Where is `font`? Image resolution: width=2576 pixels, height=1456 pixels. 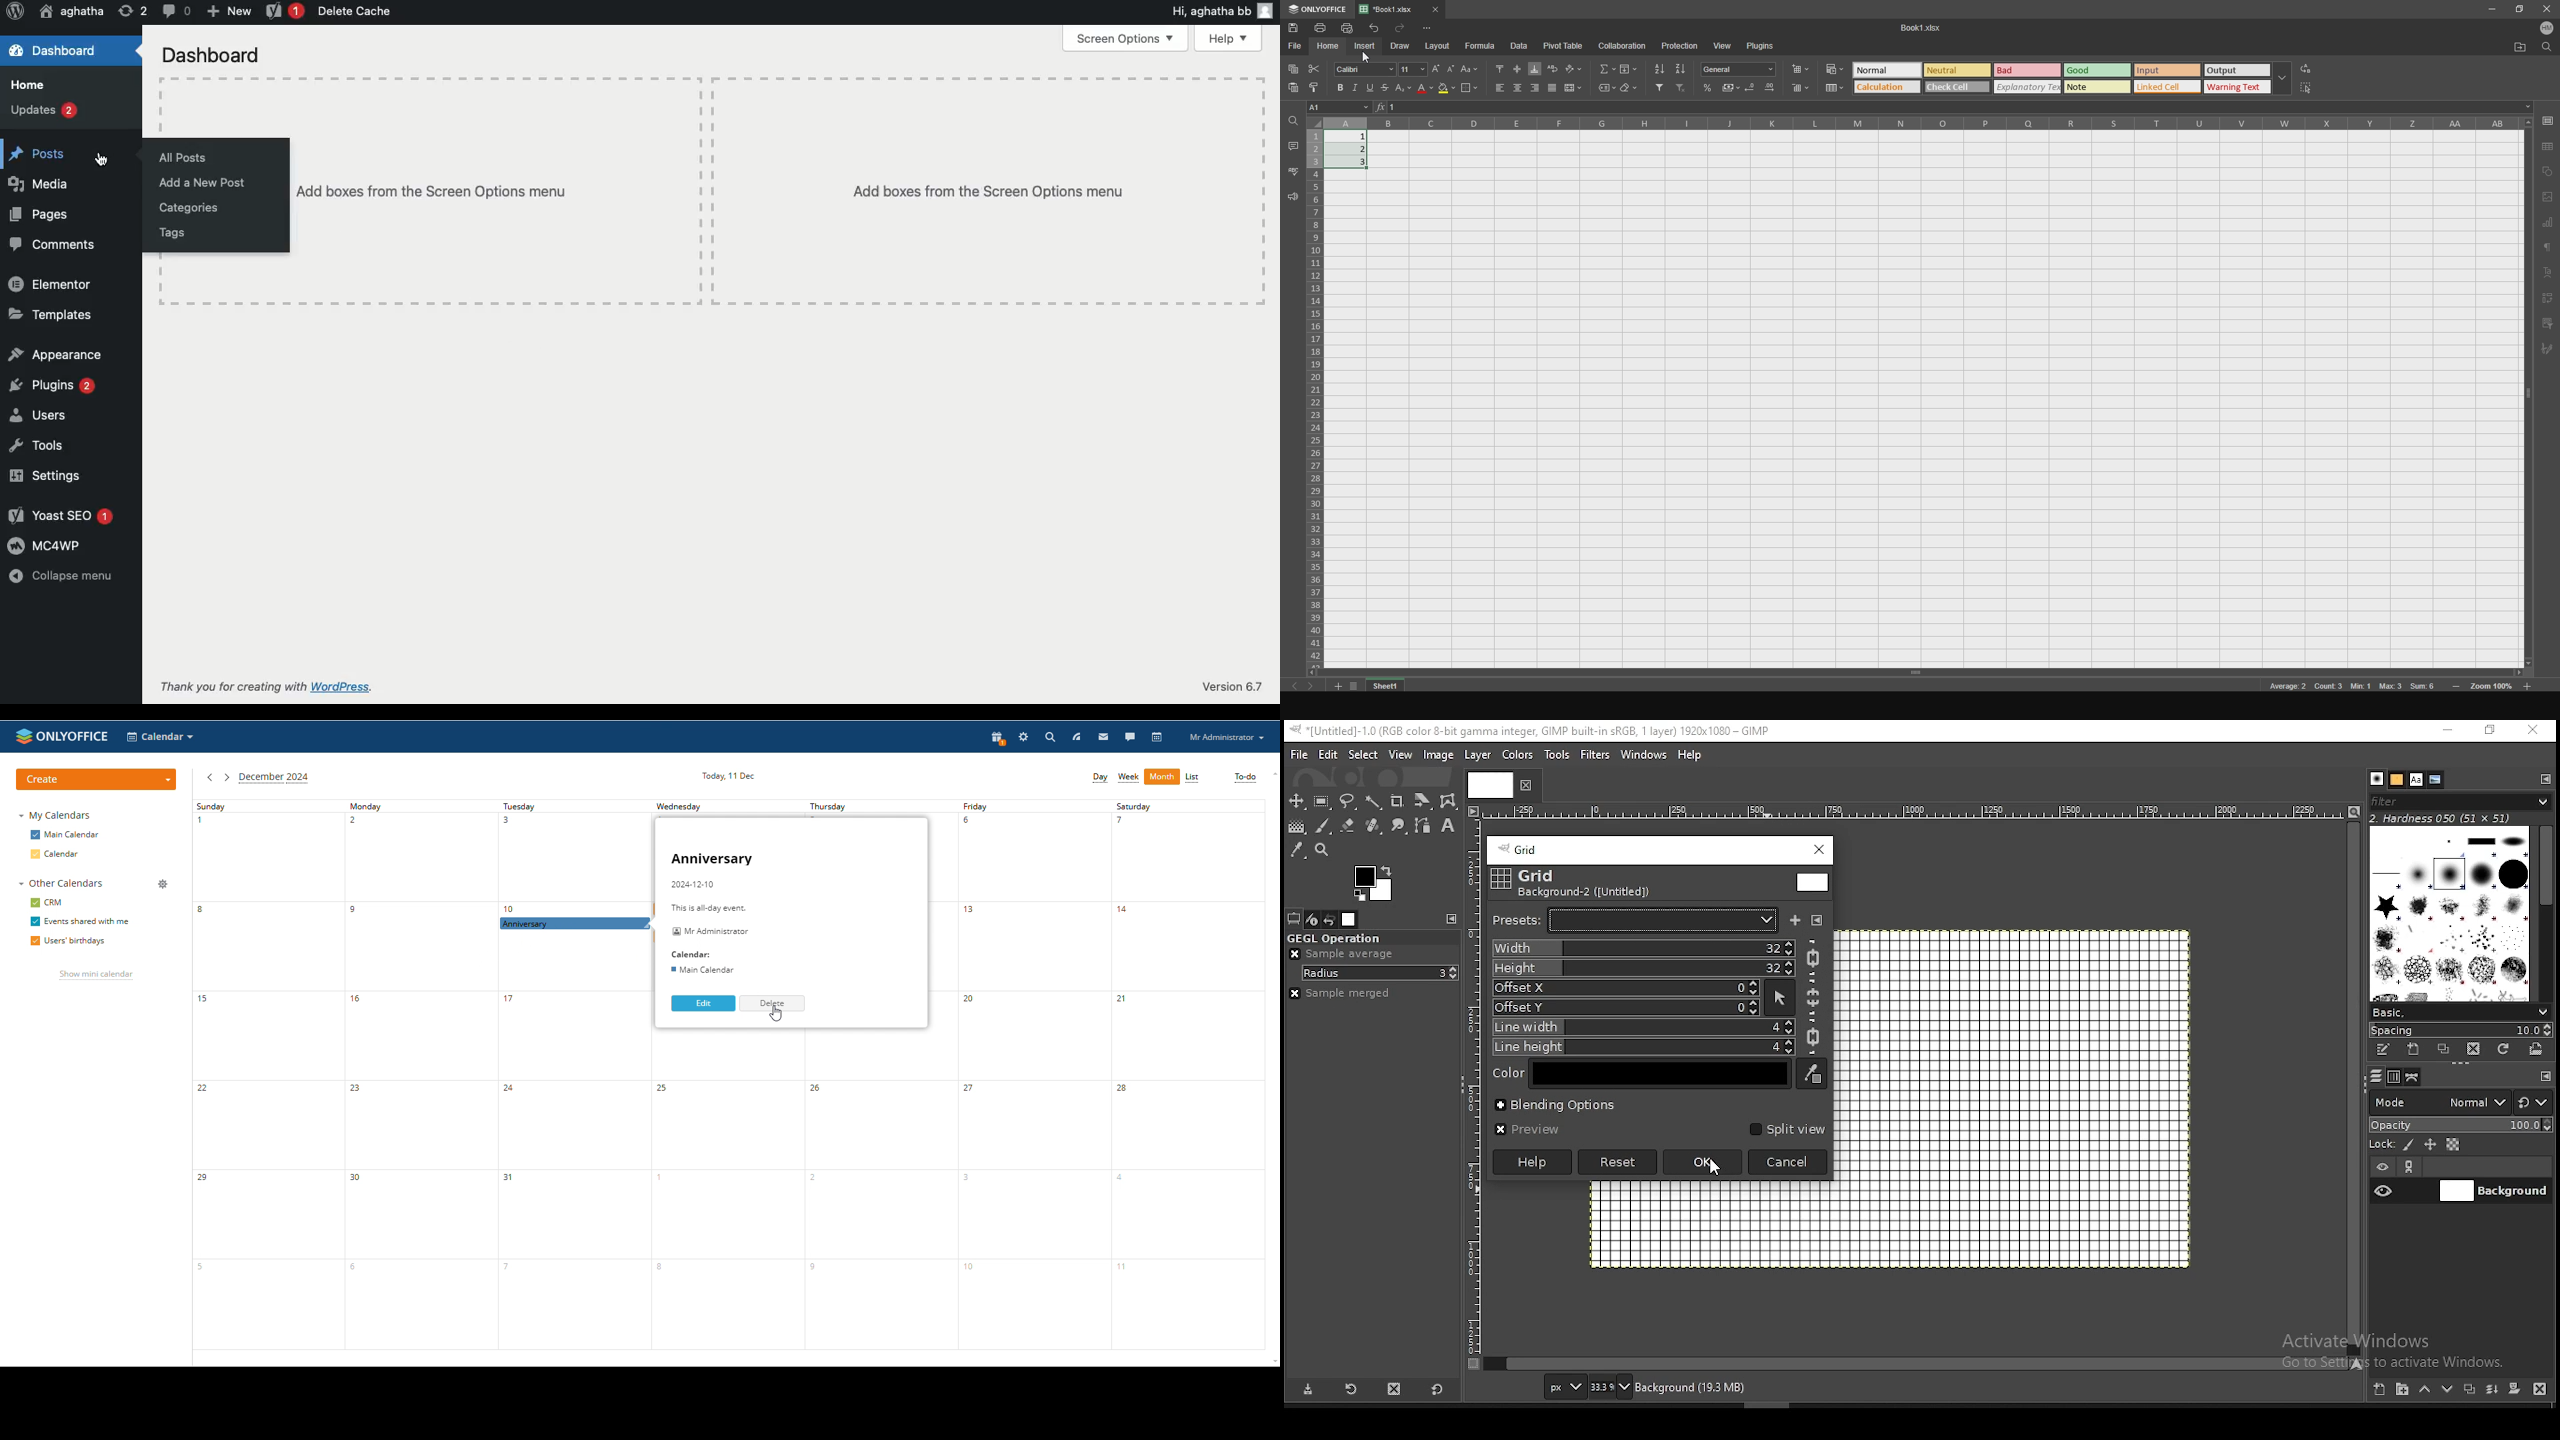 font is located at coordinates (1364, 69).